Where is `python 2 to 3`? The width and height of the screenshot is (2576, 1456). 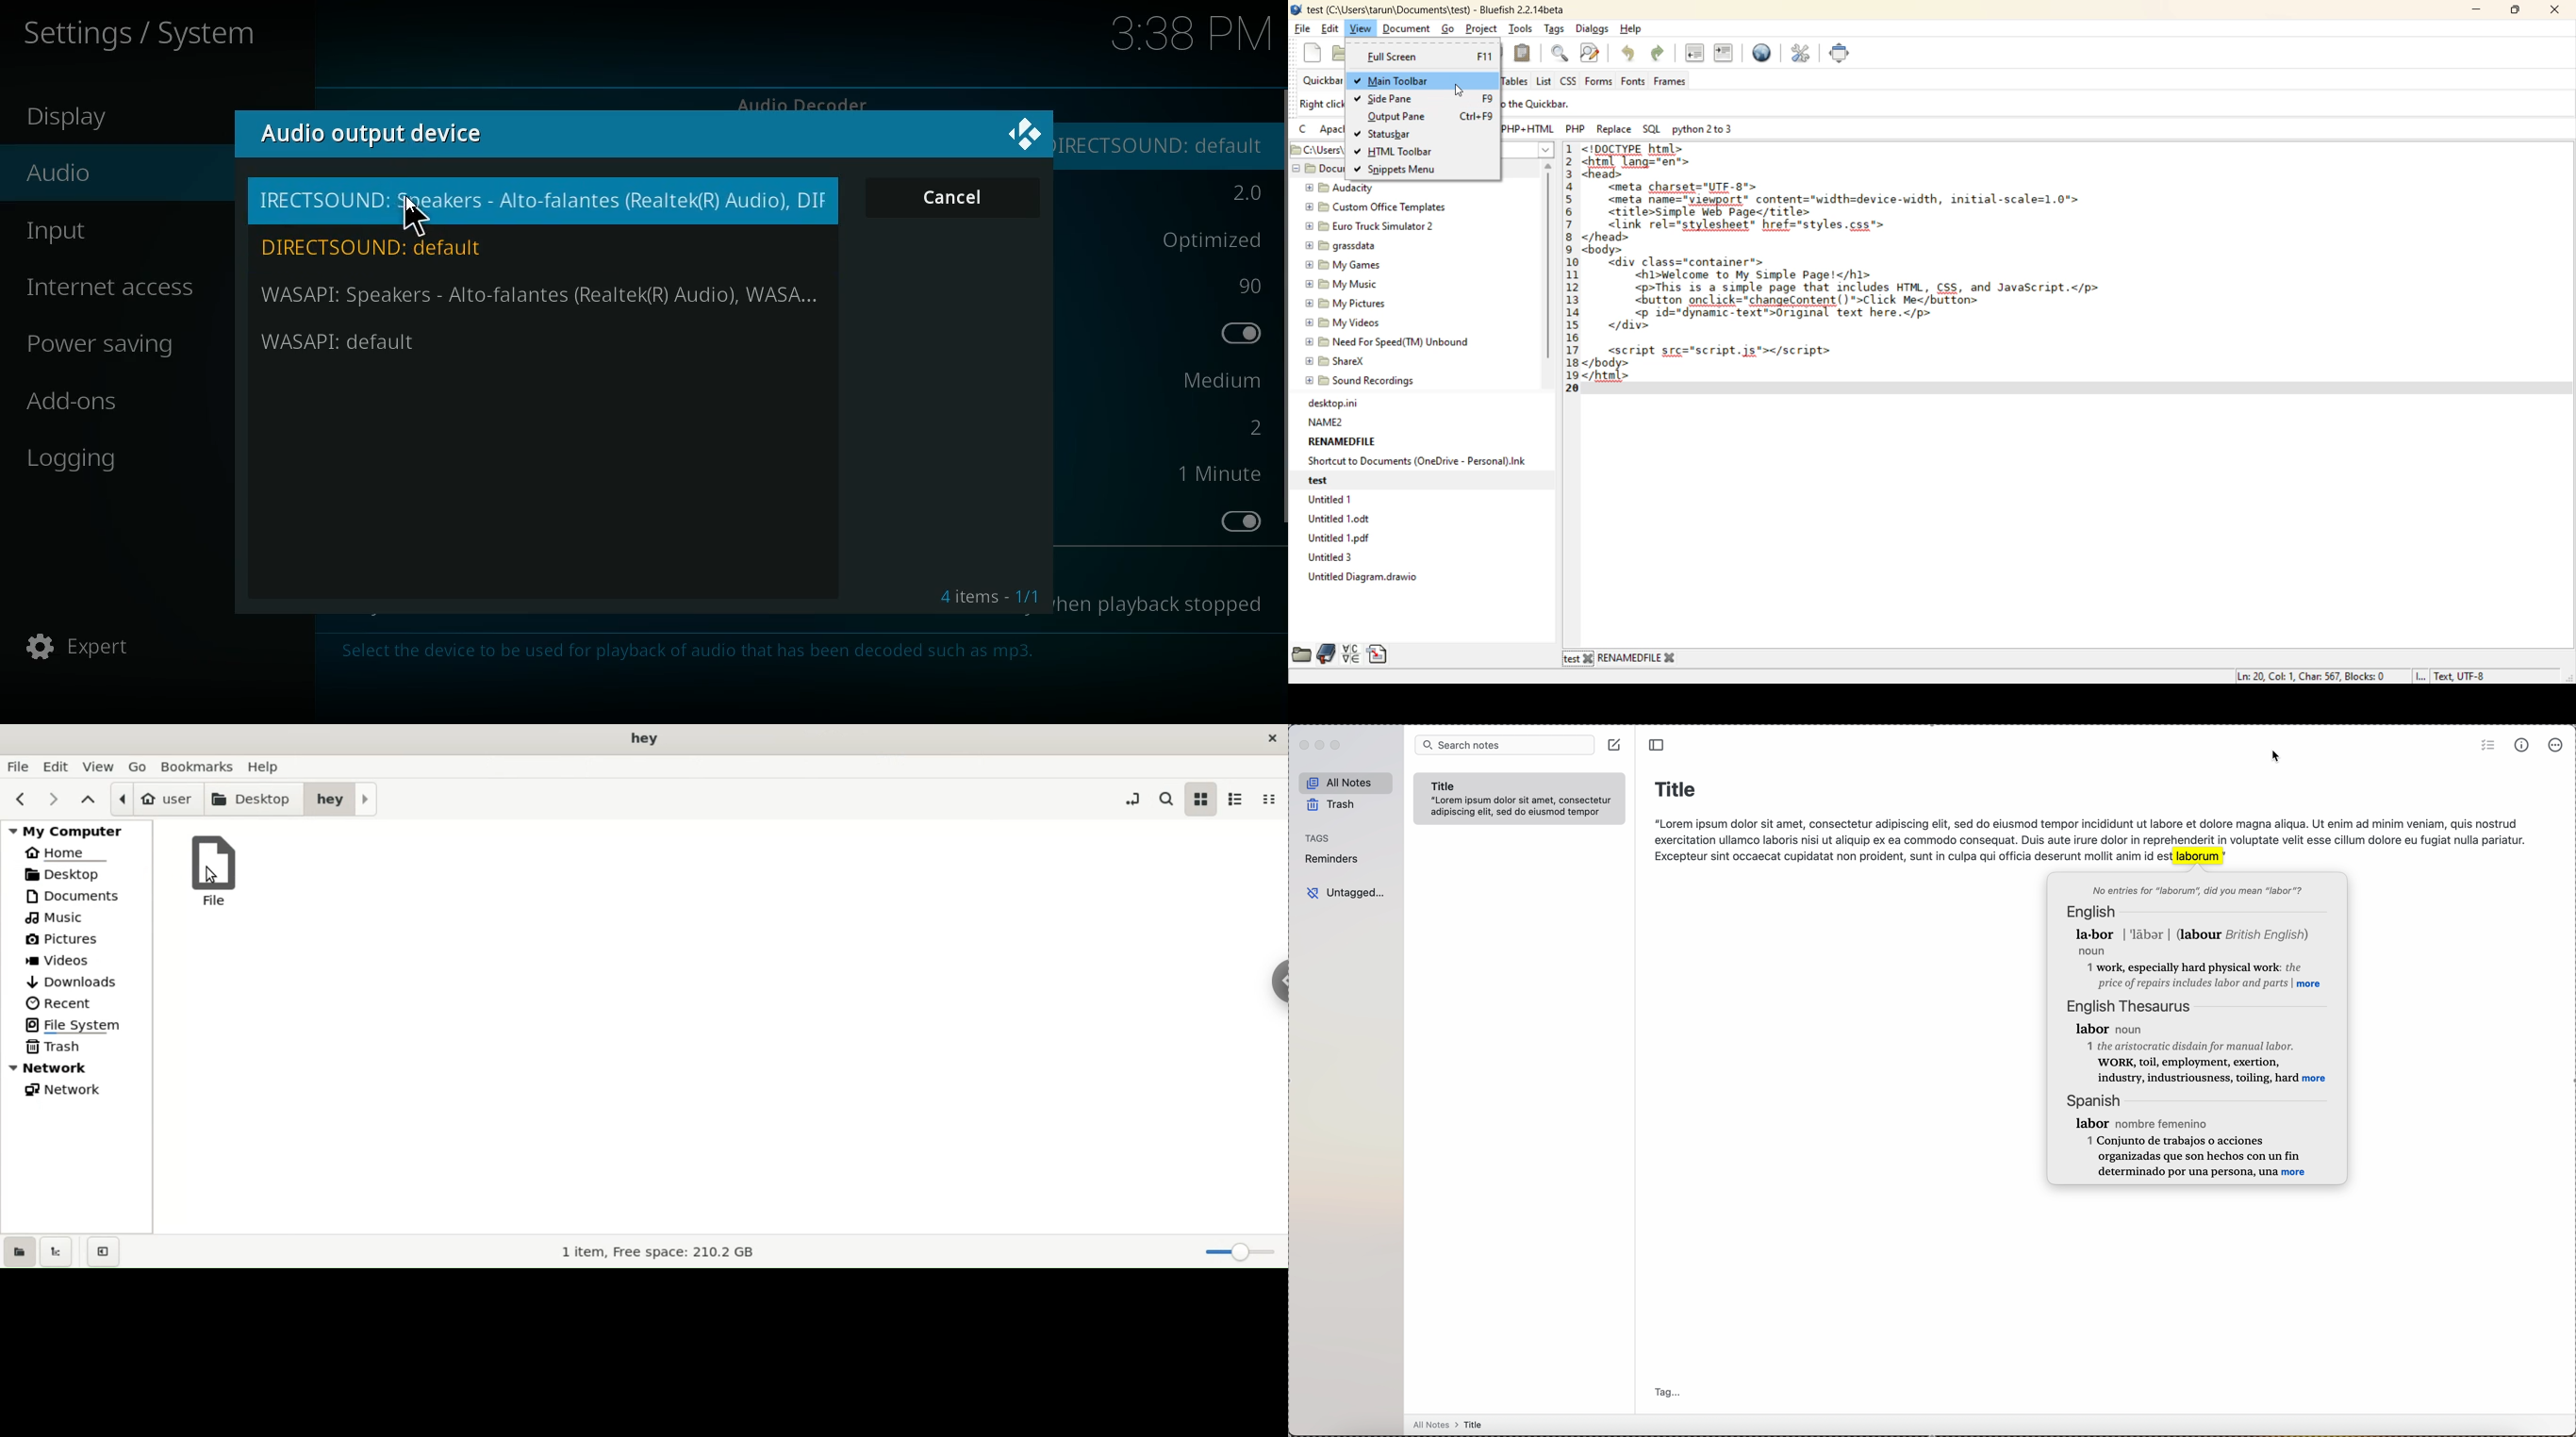
python 2 to 3 is located at coordinates (1711, 129).